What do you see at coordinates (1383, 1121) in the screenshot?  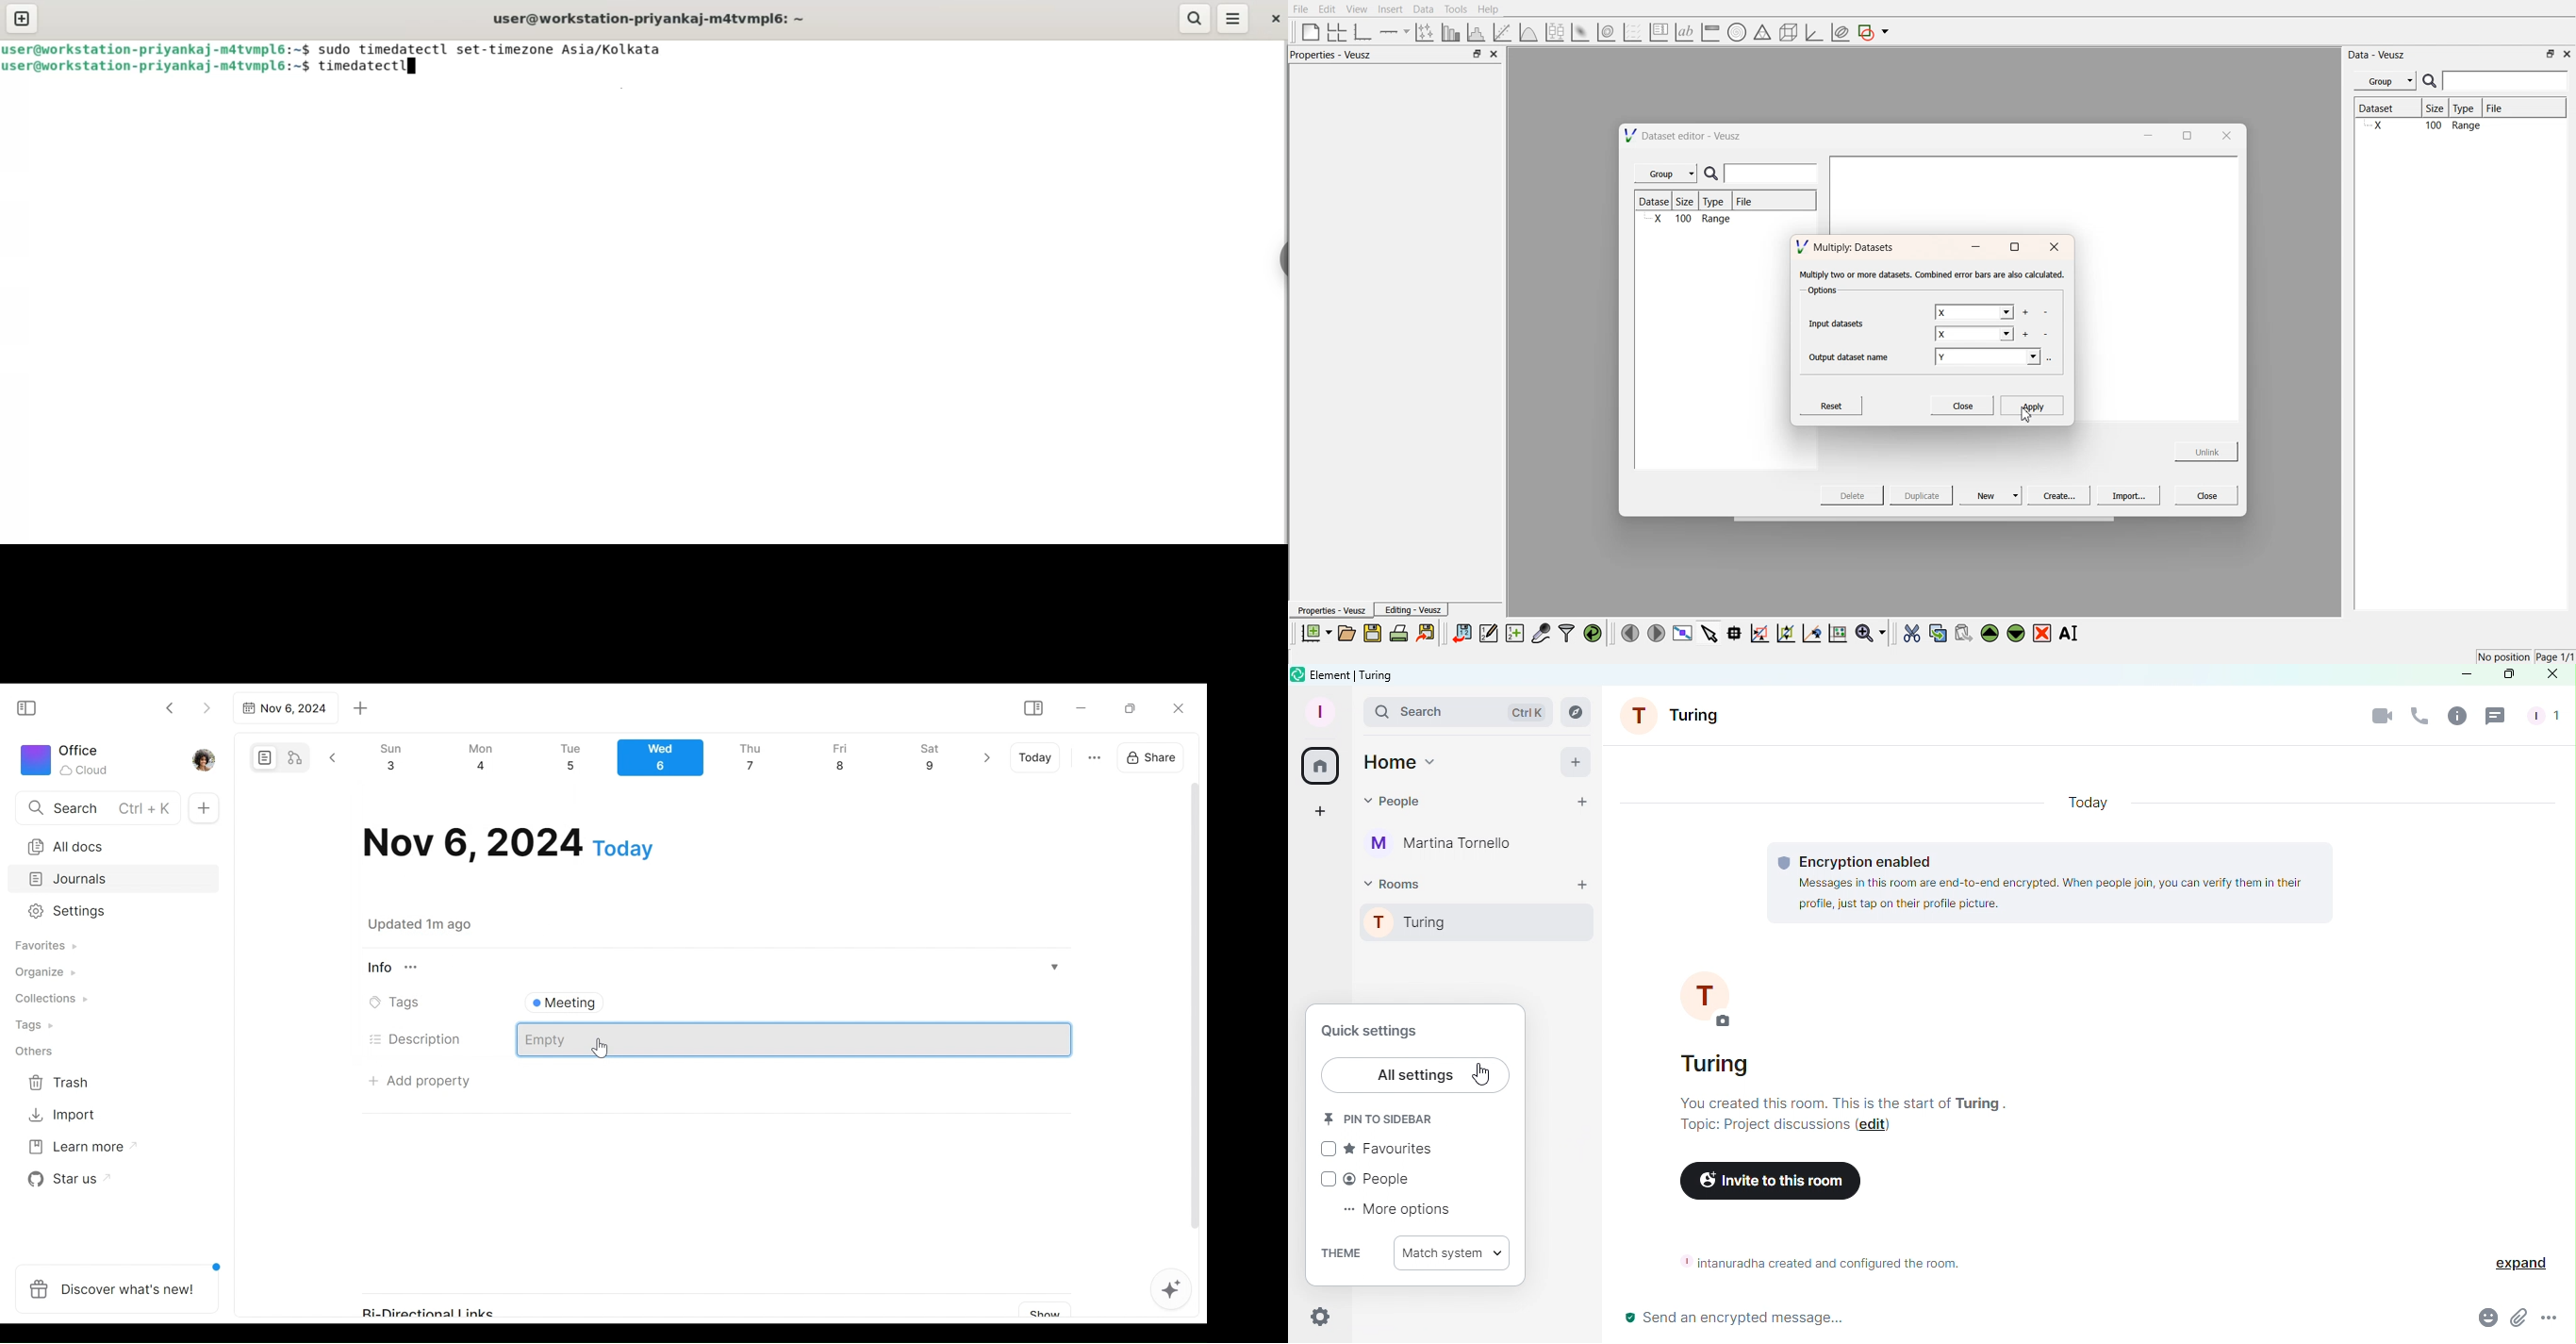 I see `Pin to sidebar` at bounding box center [1383, 1121].